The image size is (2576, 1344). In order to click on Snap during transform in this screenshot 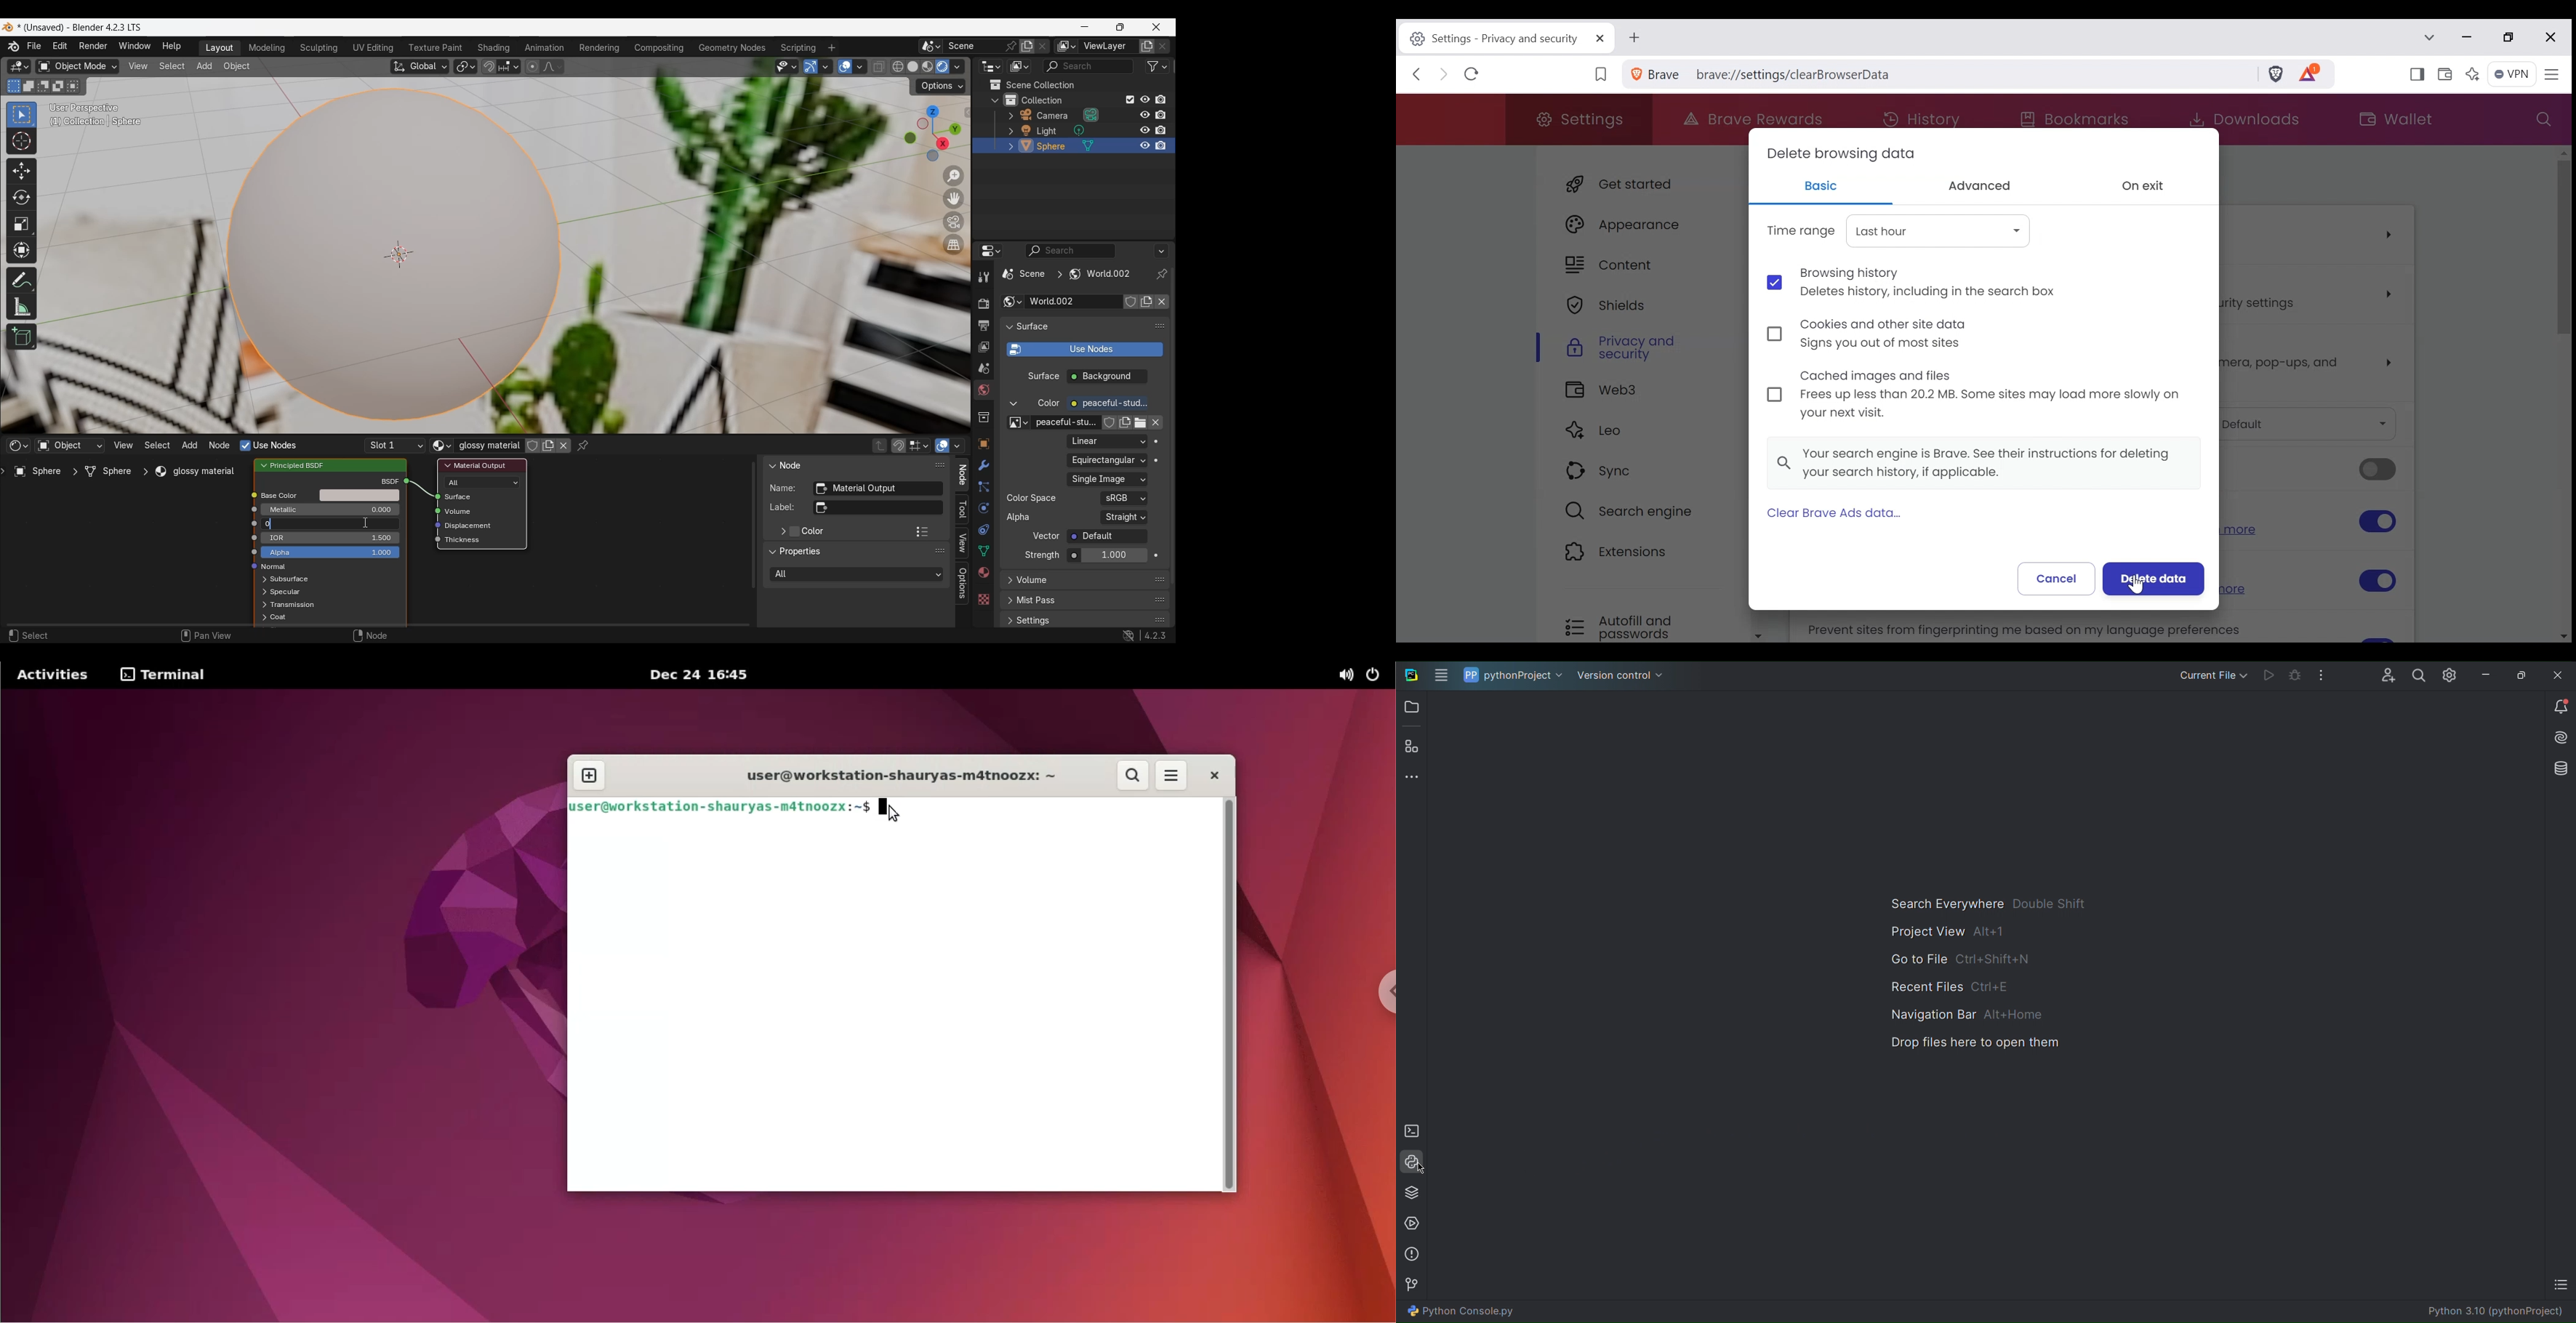, I will do `click(489, 66)`.